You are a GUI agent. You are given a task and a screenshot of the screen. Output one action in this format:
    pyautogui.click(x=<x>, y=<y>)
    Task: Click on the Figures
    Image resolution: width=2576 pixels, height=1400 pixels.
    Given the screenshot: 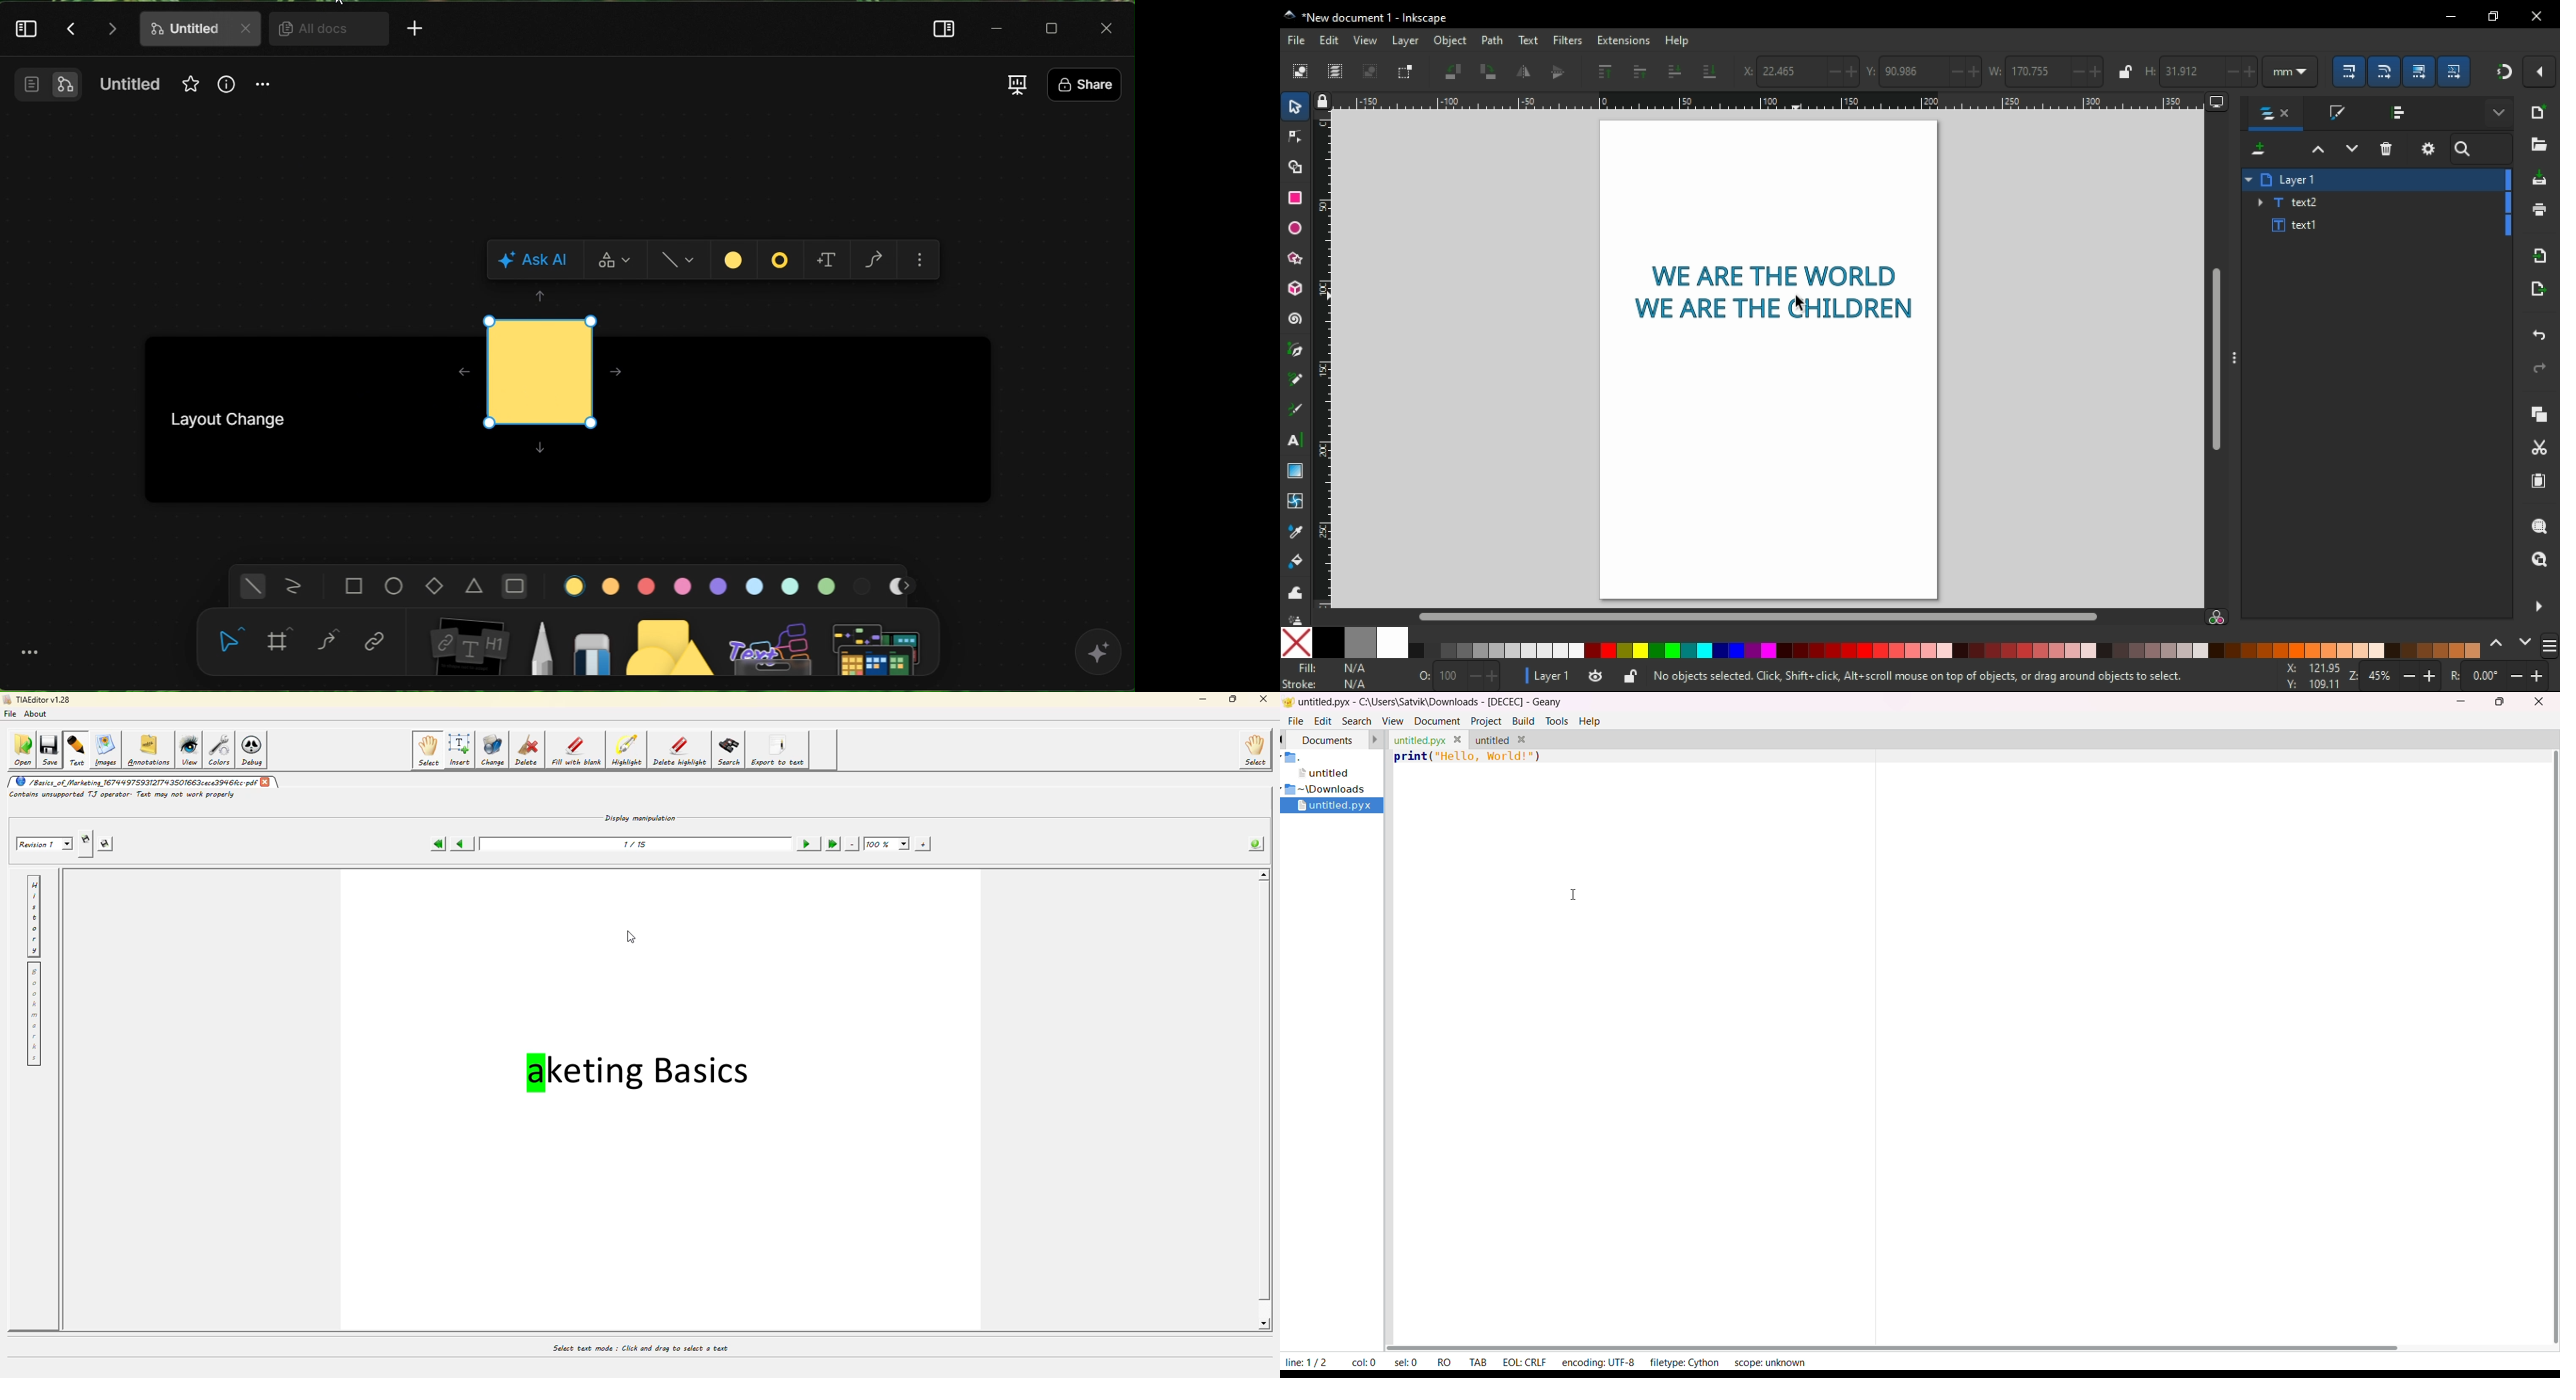 What is the action you would take?
    pyautogui.click(x=781, y=259)
    